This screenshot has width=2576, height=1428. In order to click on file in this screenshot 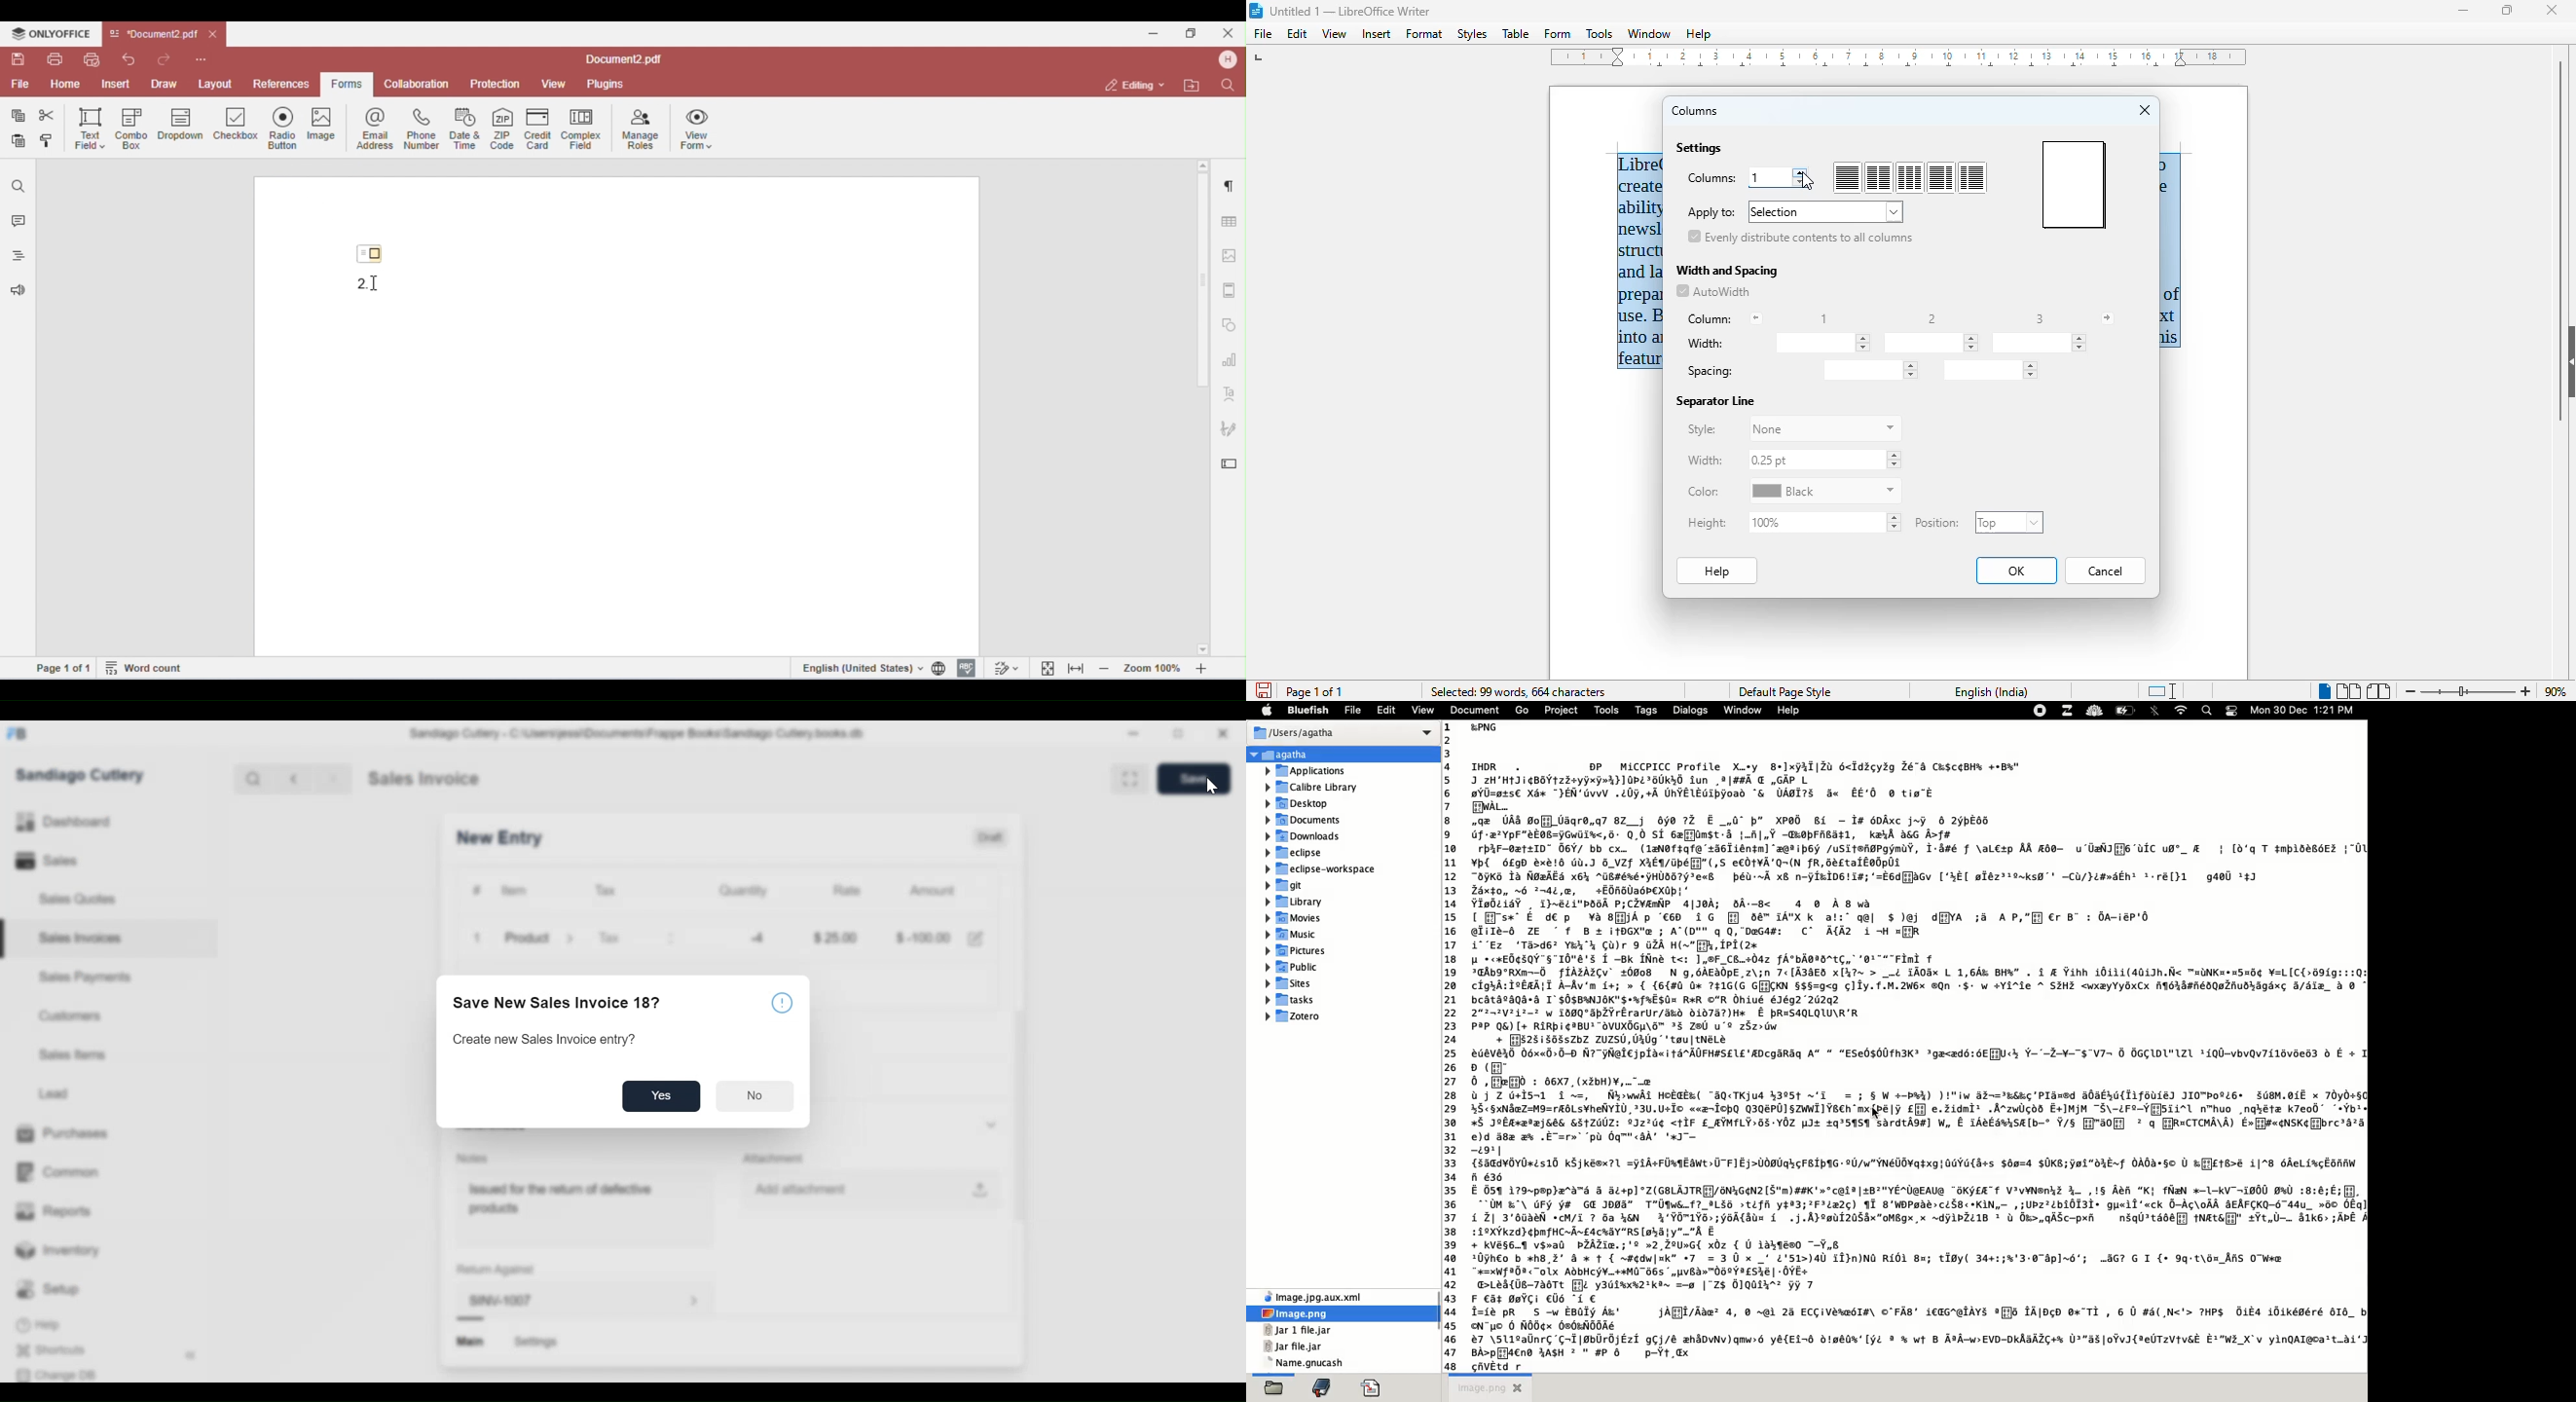, I will do `click(1353, 711)`.